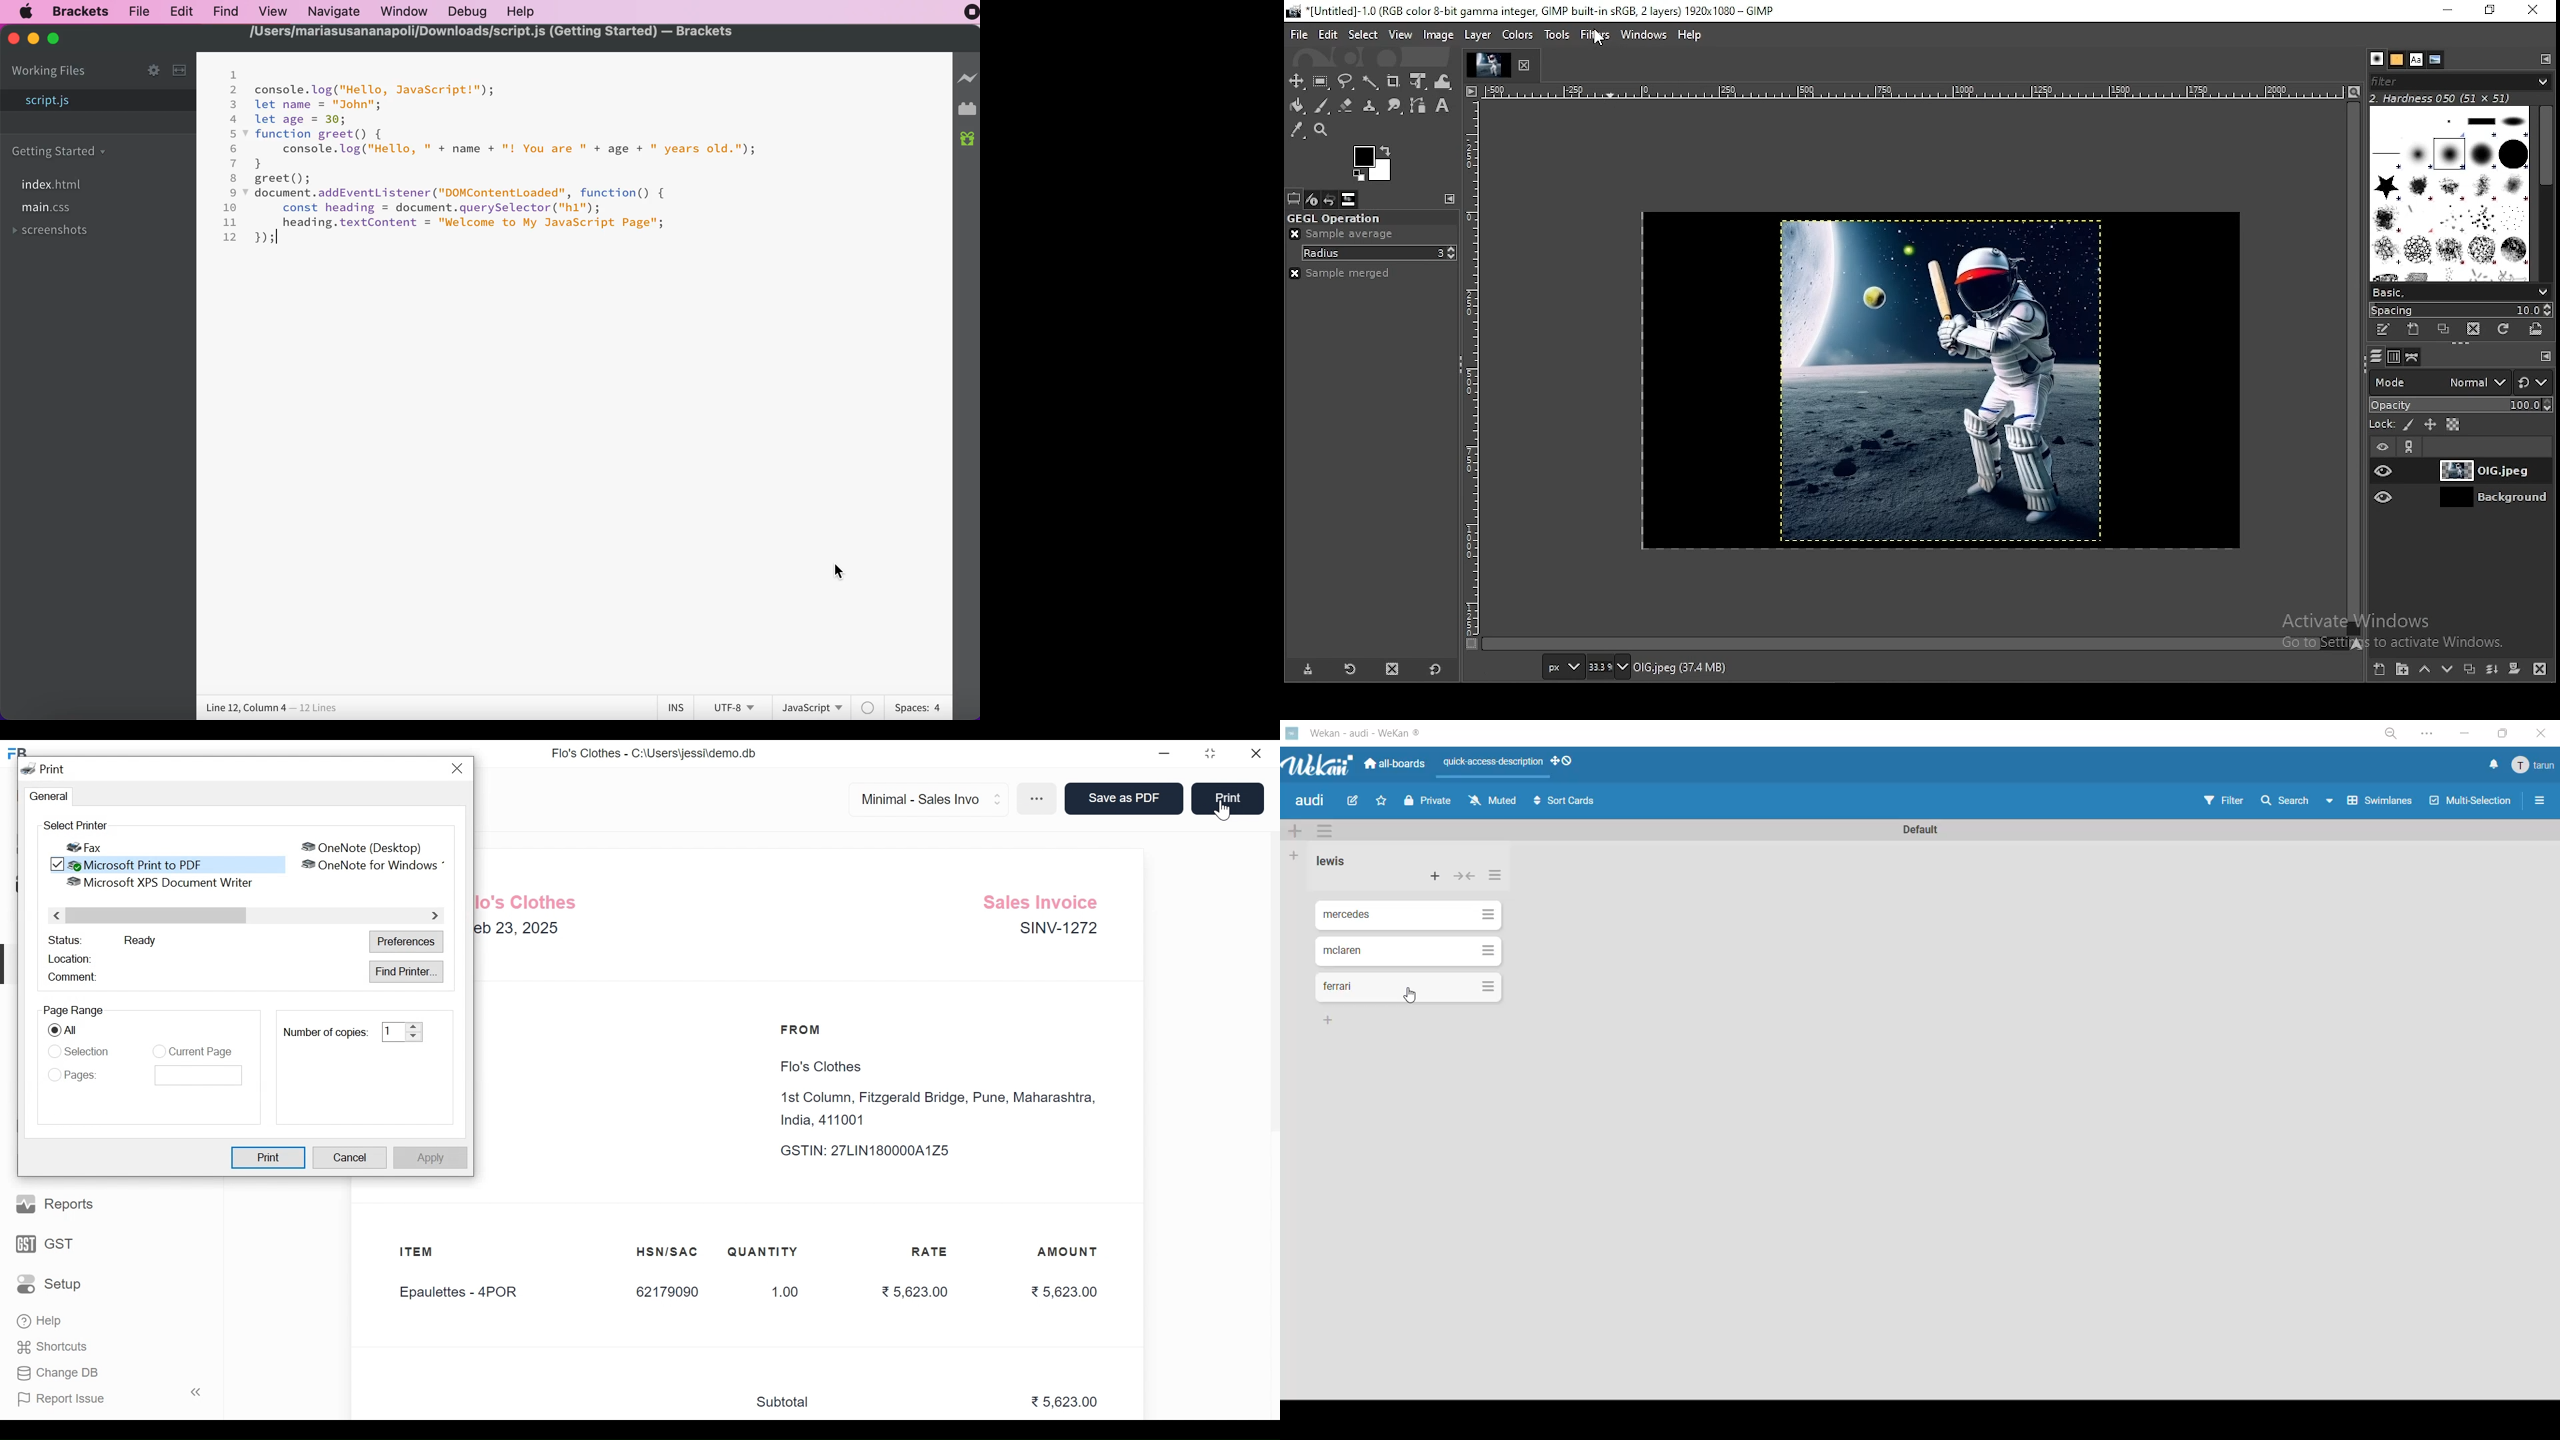 This screenshot has height=1456, width=2576. Describe the element at coordinates (324, 1032) in the screenshot. I see `Number of copies:` at that location.